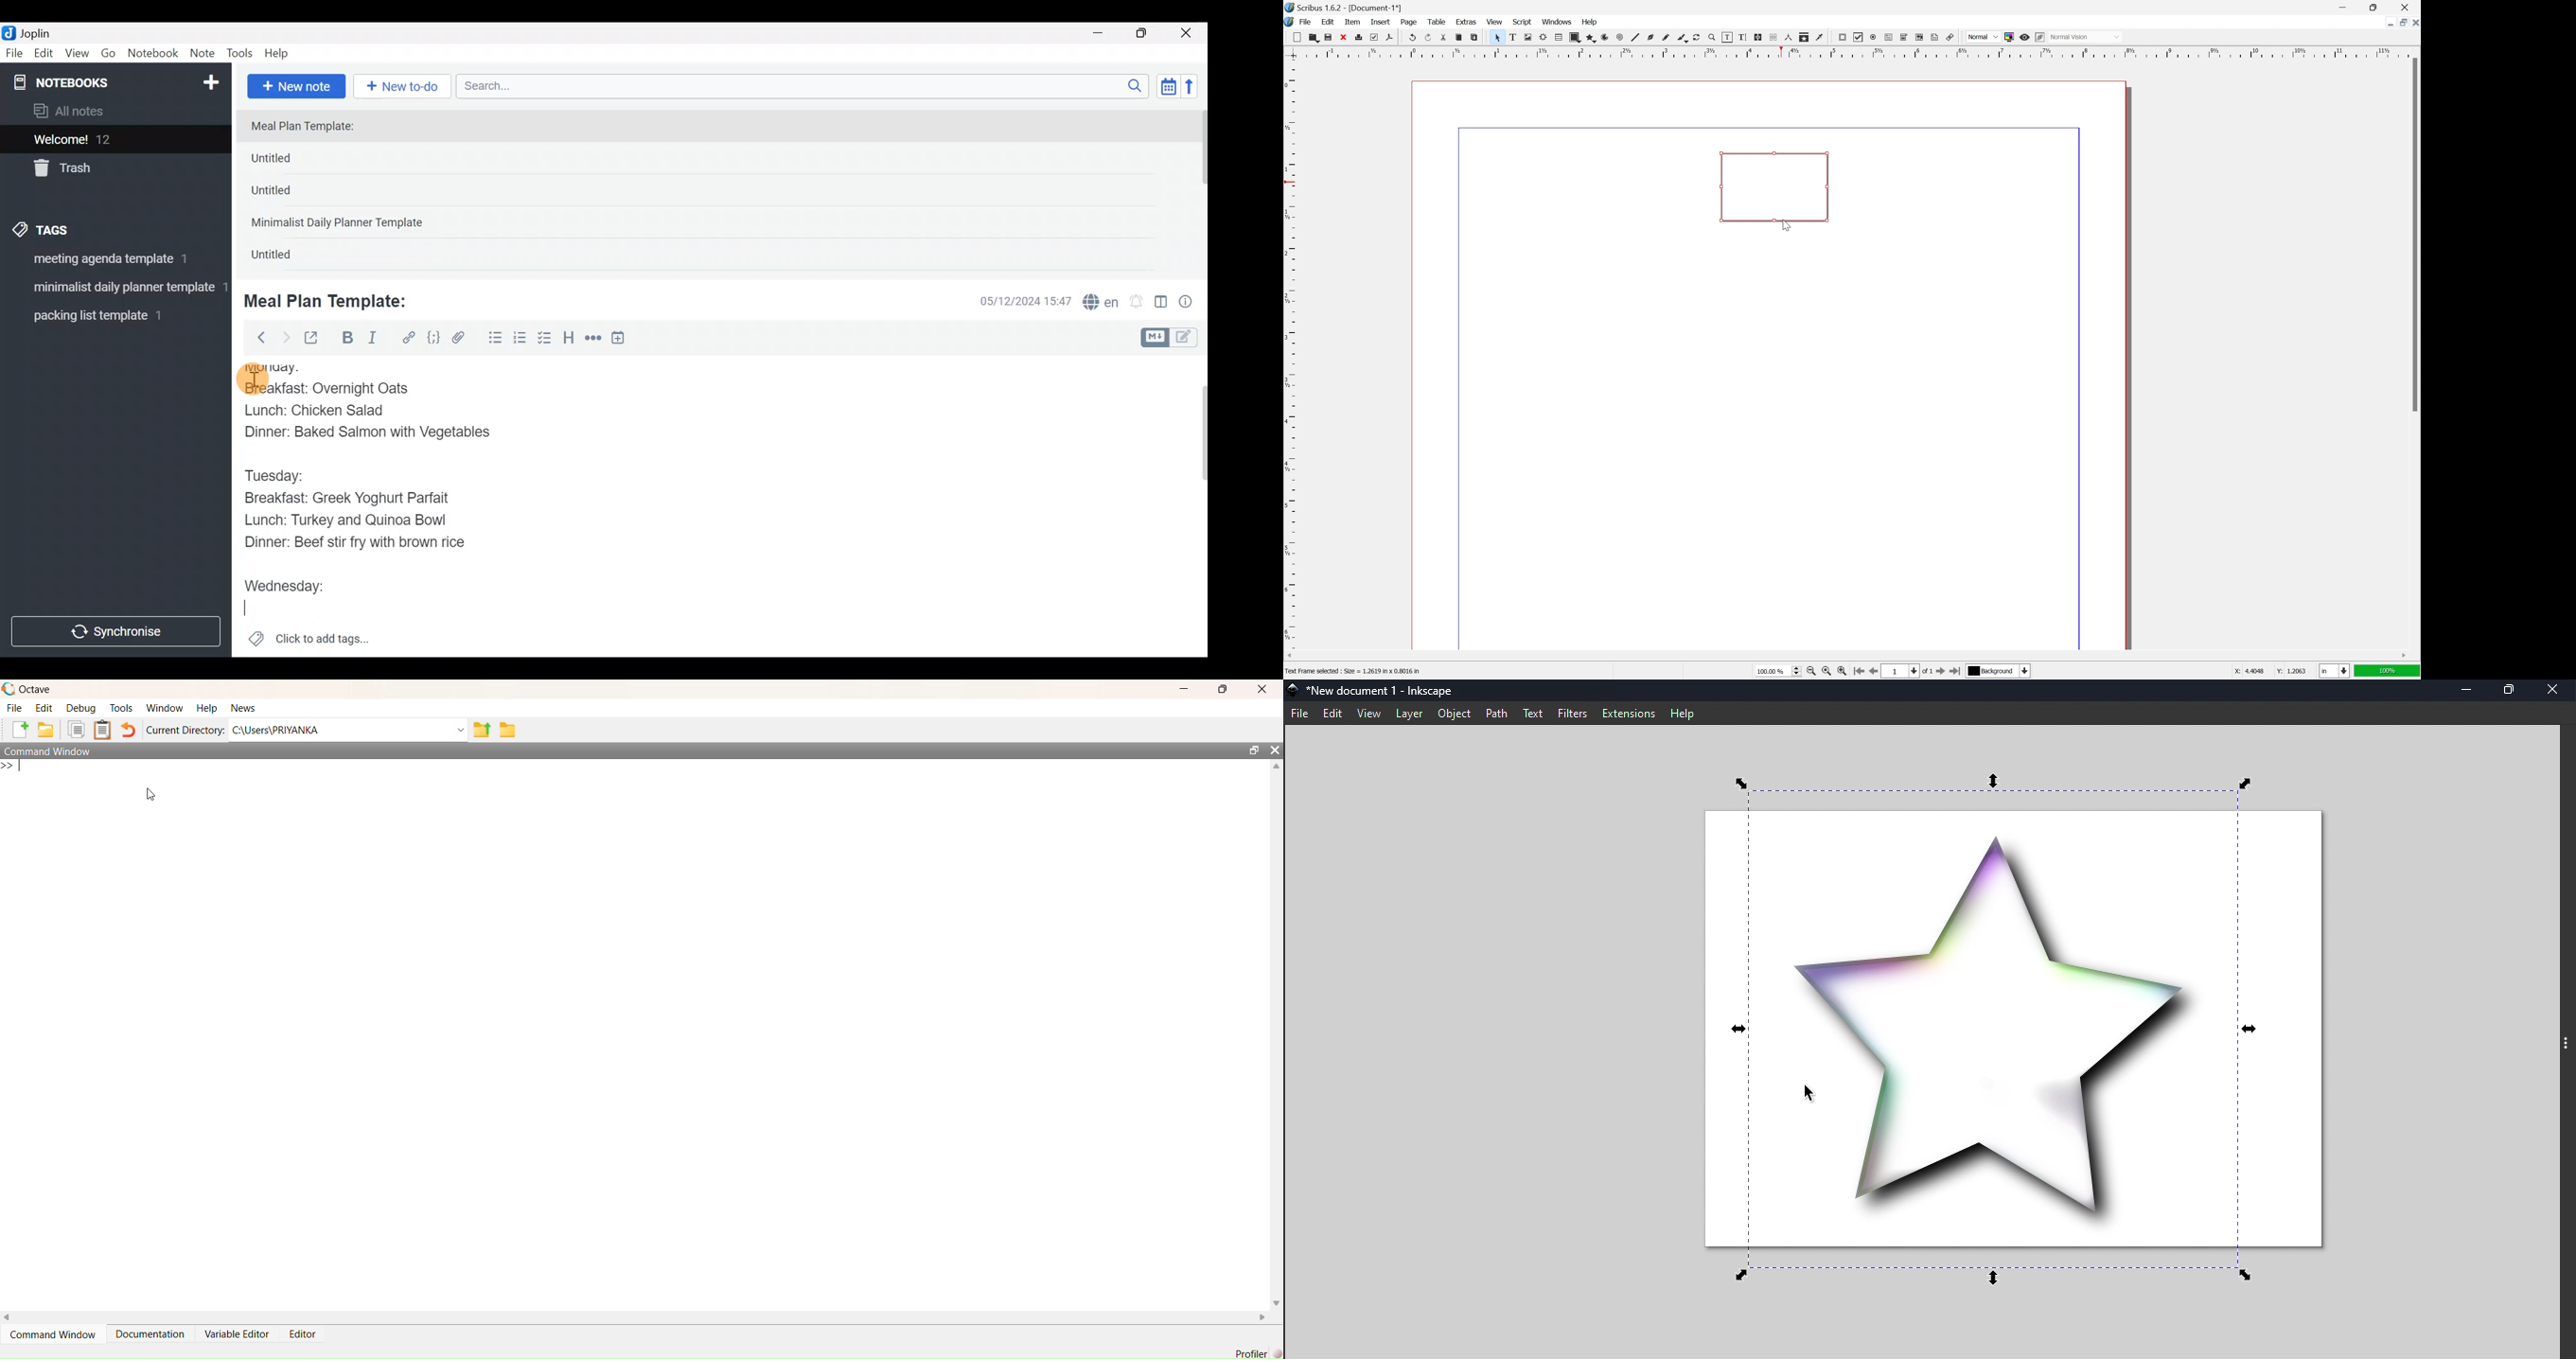  Describe the element at coordinates (1604, 38) in the screenshot. I see `arc` at that location.